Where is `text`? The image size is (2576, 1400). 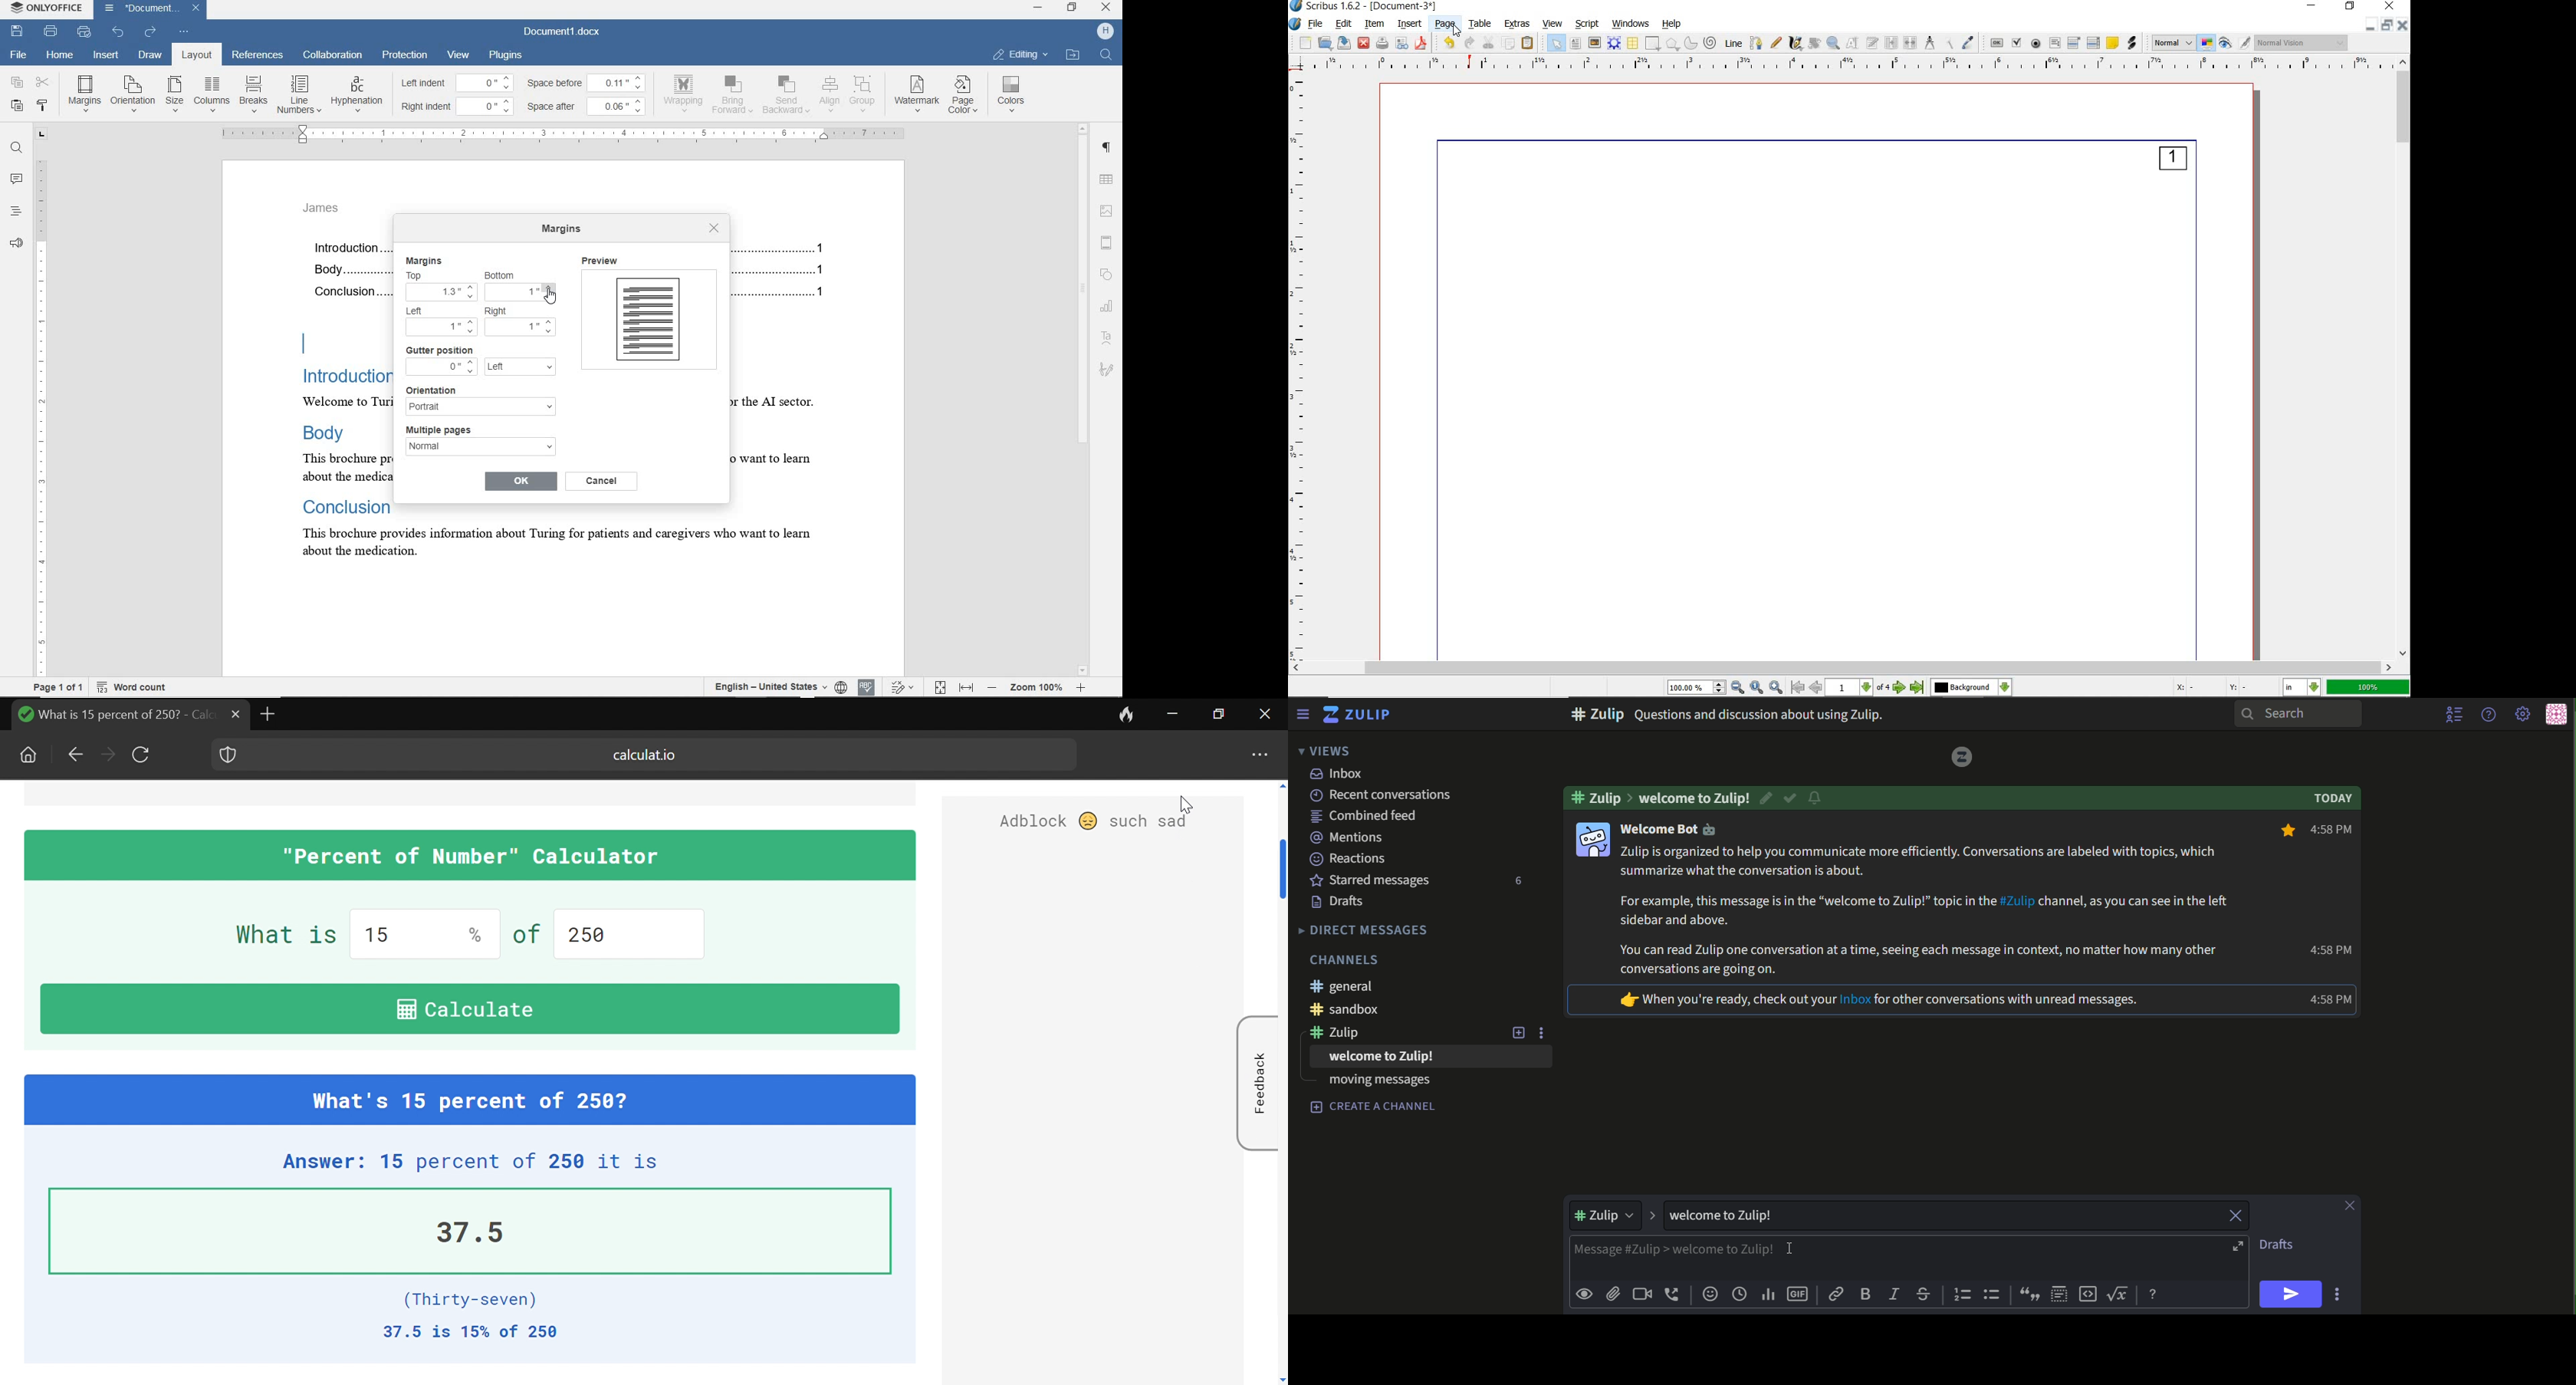 text is located at coordinates (1429, 796).